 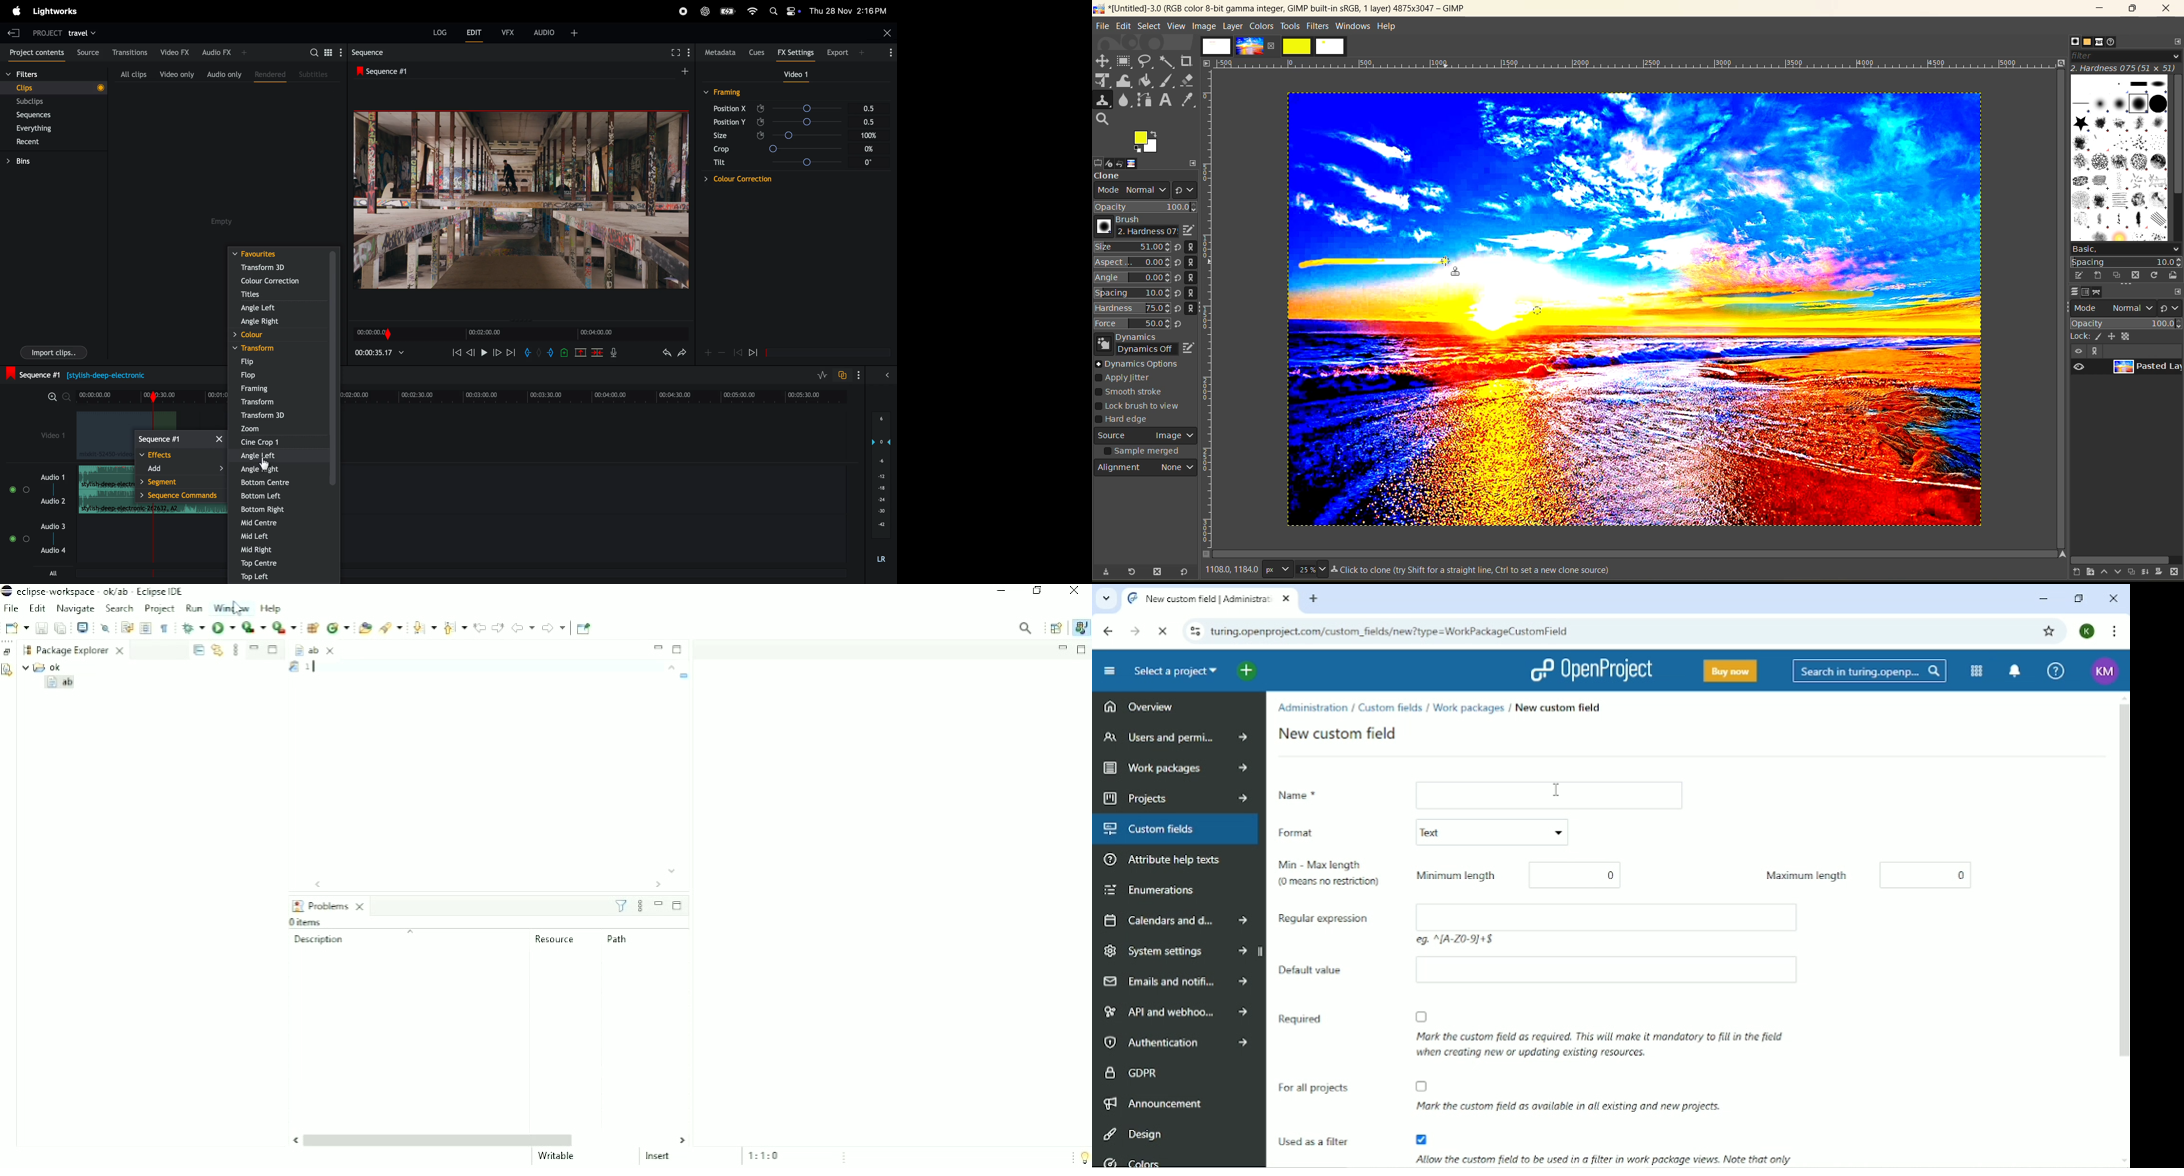 I want to click on sequences, so click(x=40, y=115).